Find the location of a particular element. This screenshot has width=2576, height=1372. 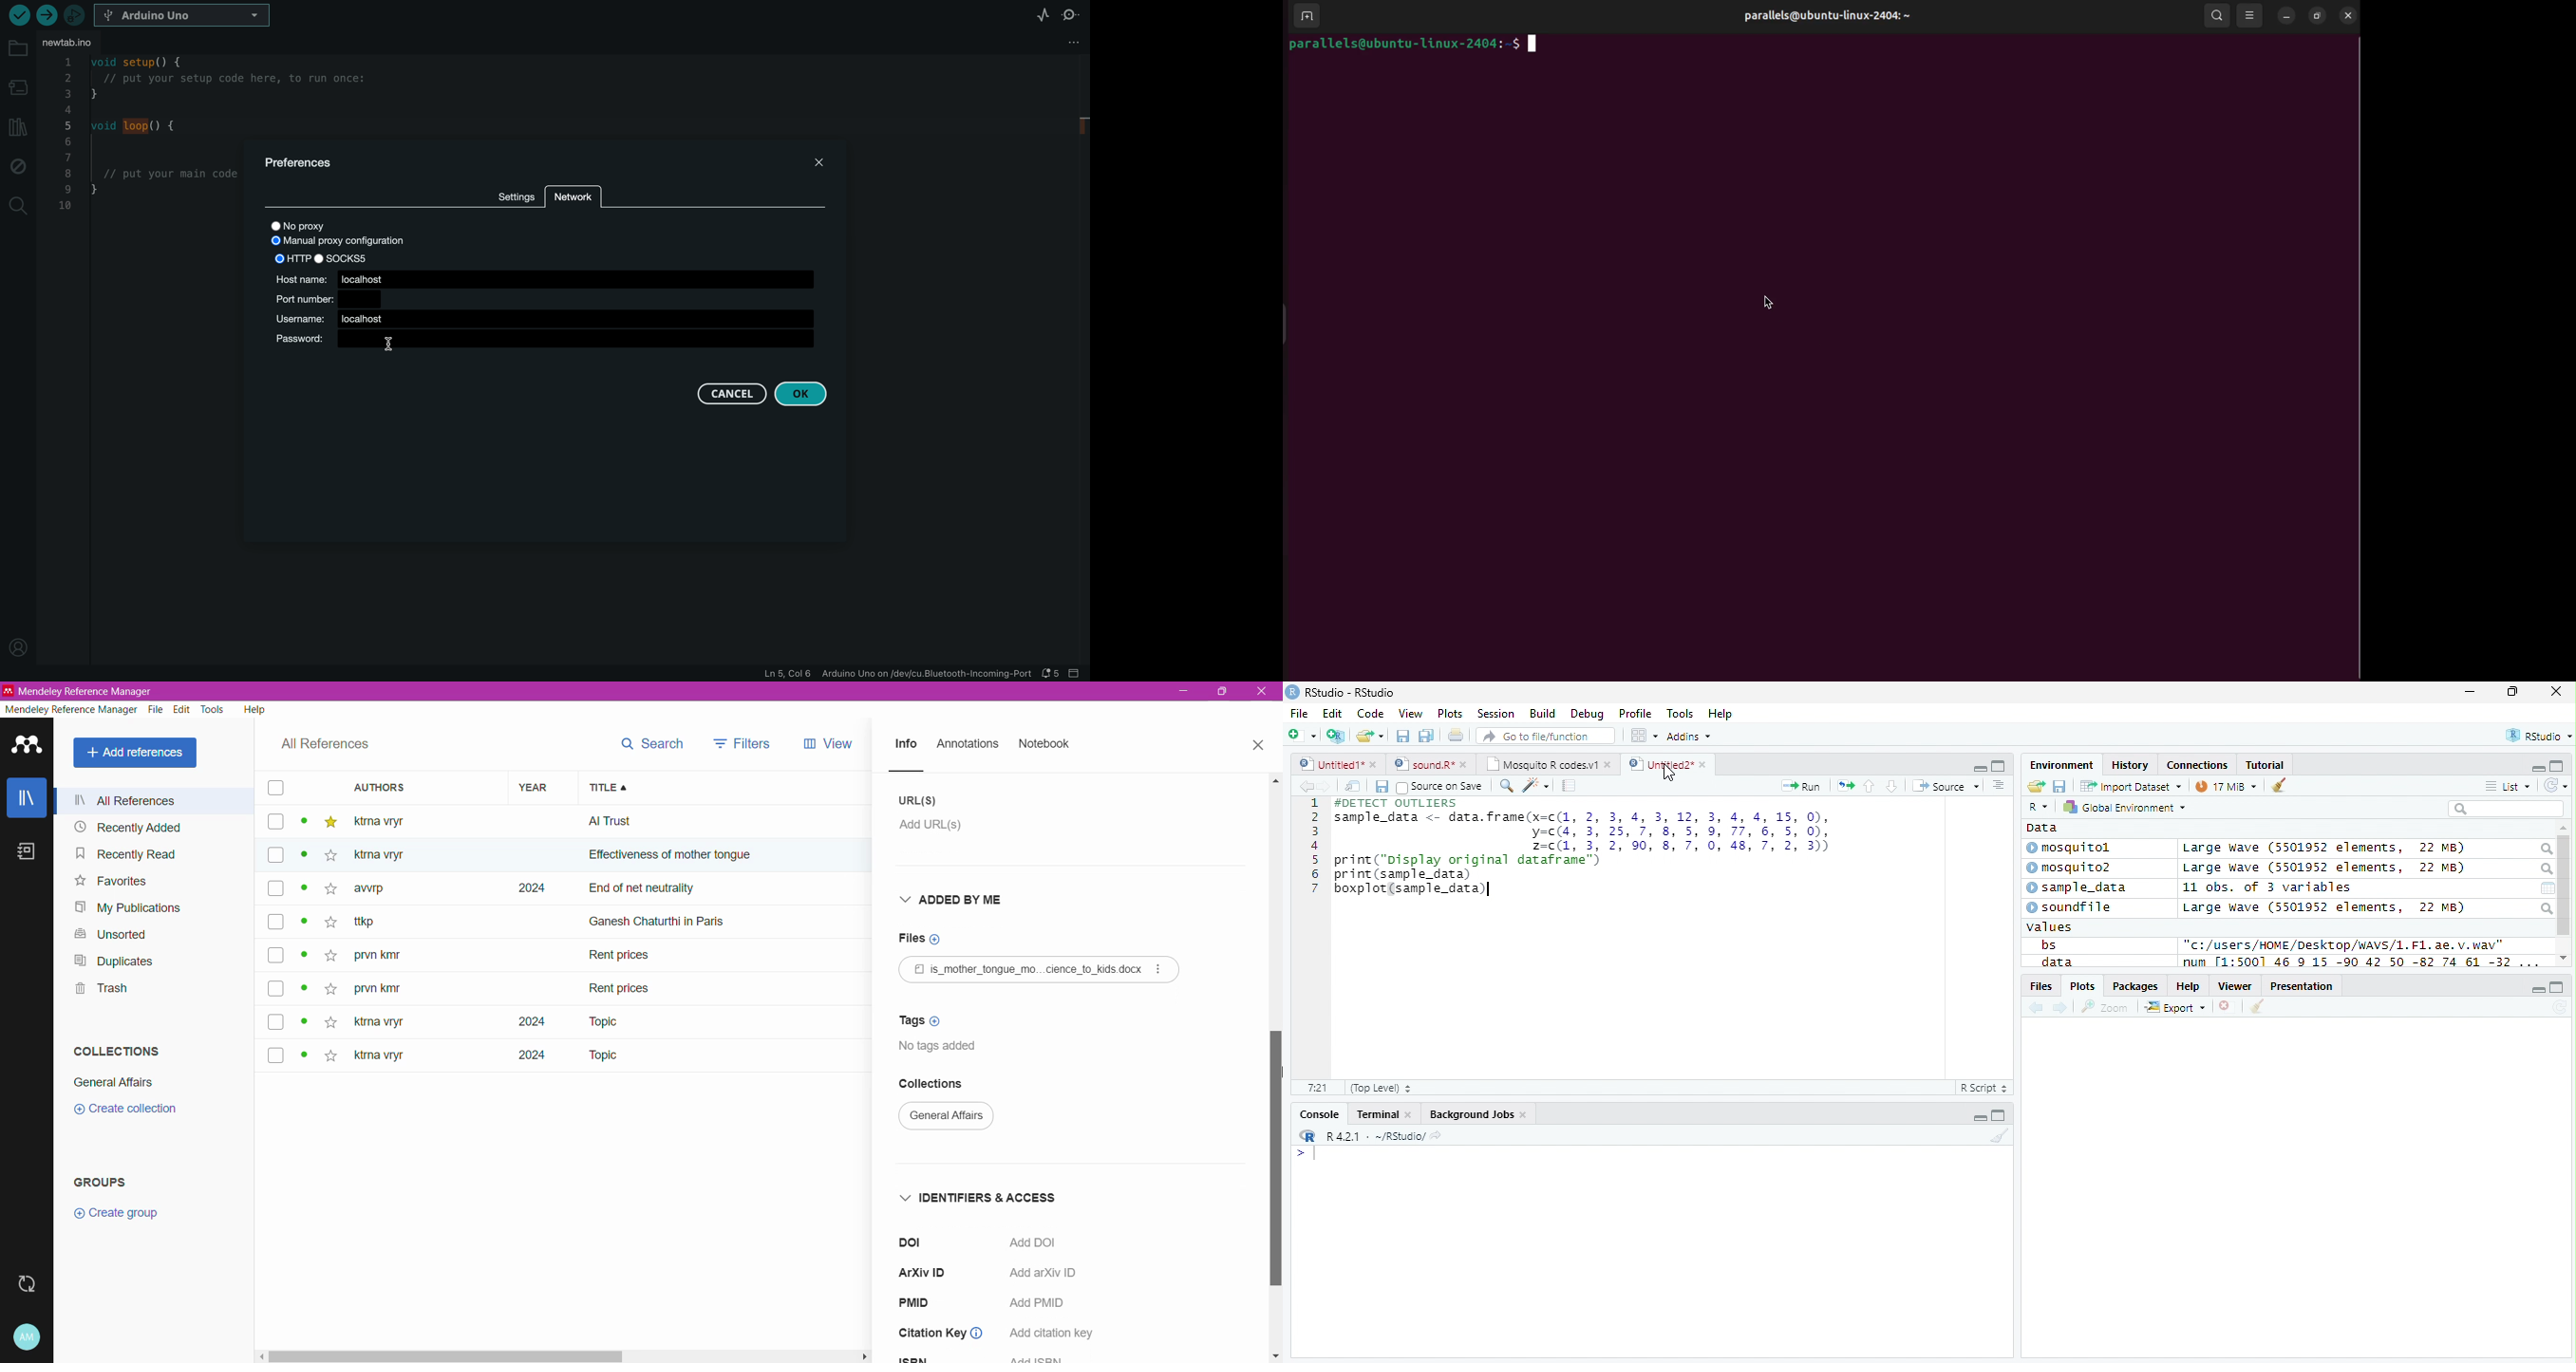

data is located at coordinates (2055, 962).